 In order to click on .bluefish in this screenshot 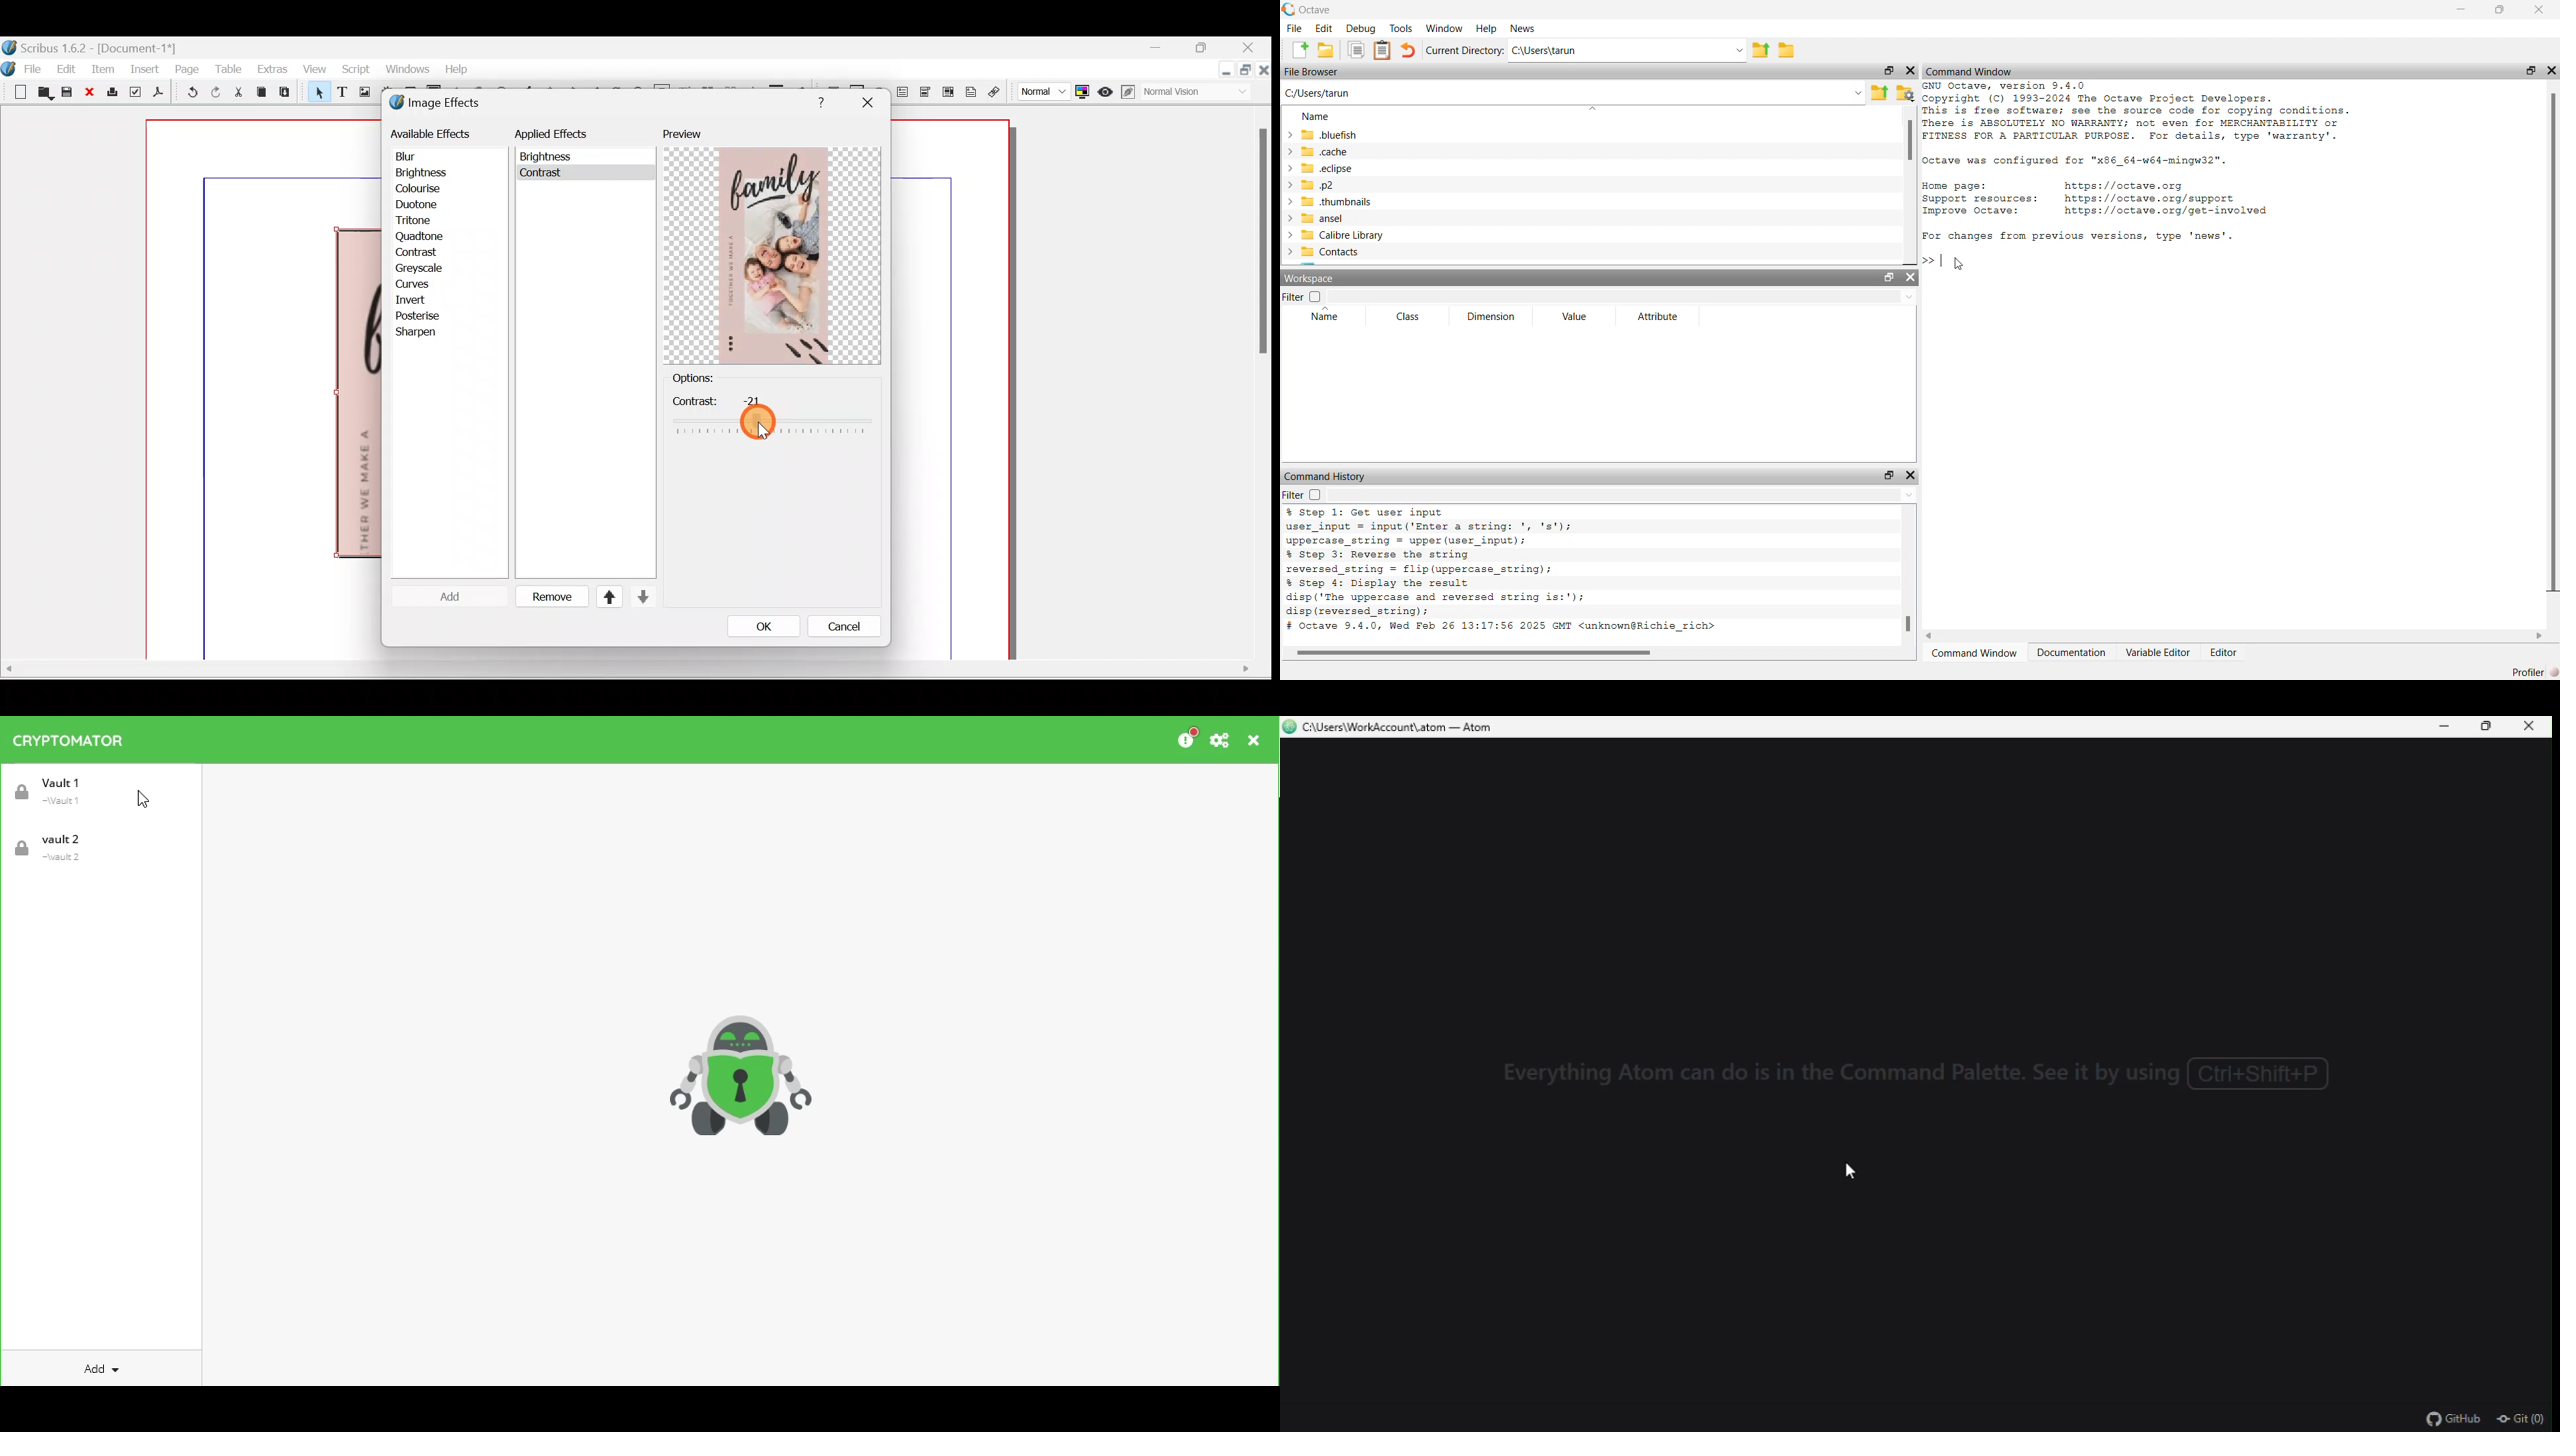, I will do `click(1376, 135)`.